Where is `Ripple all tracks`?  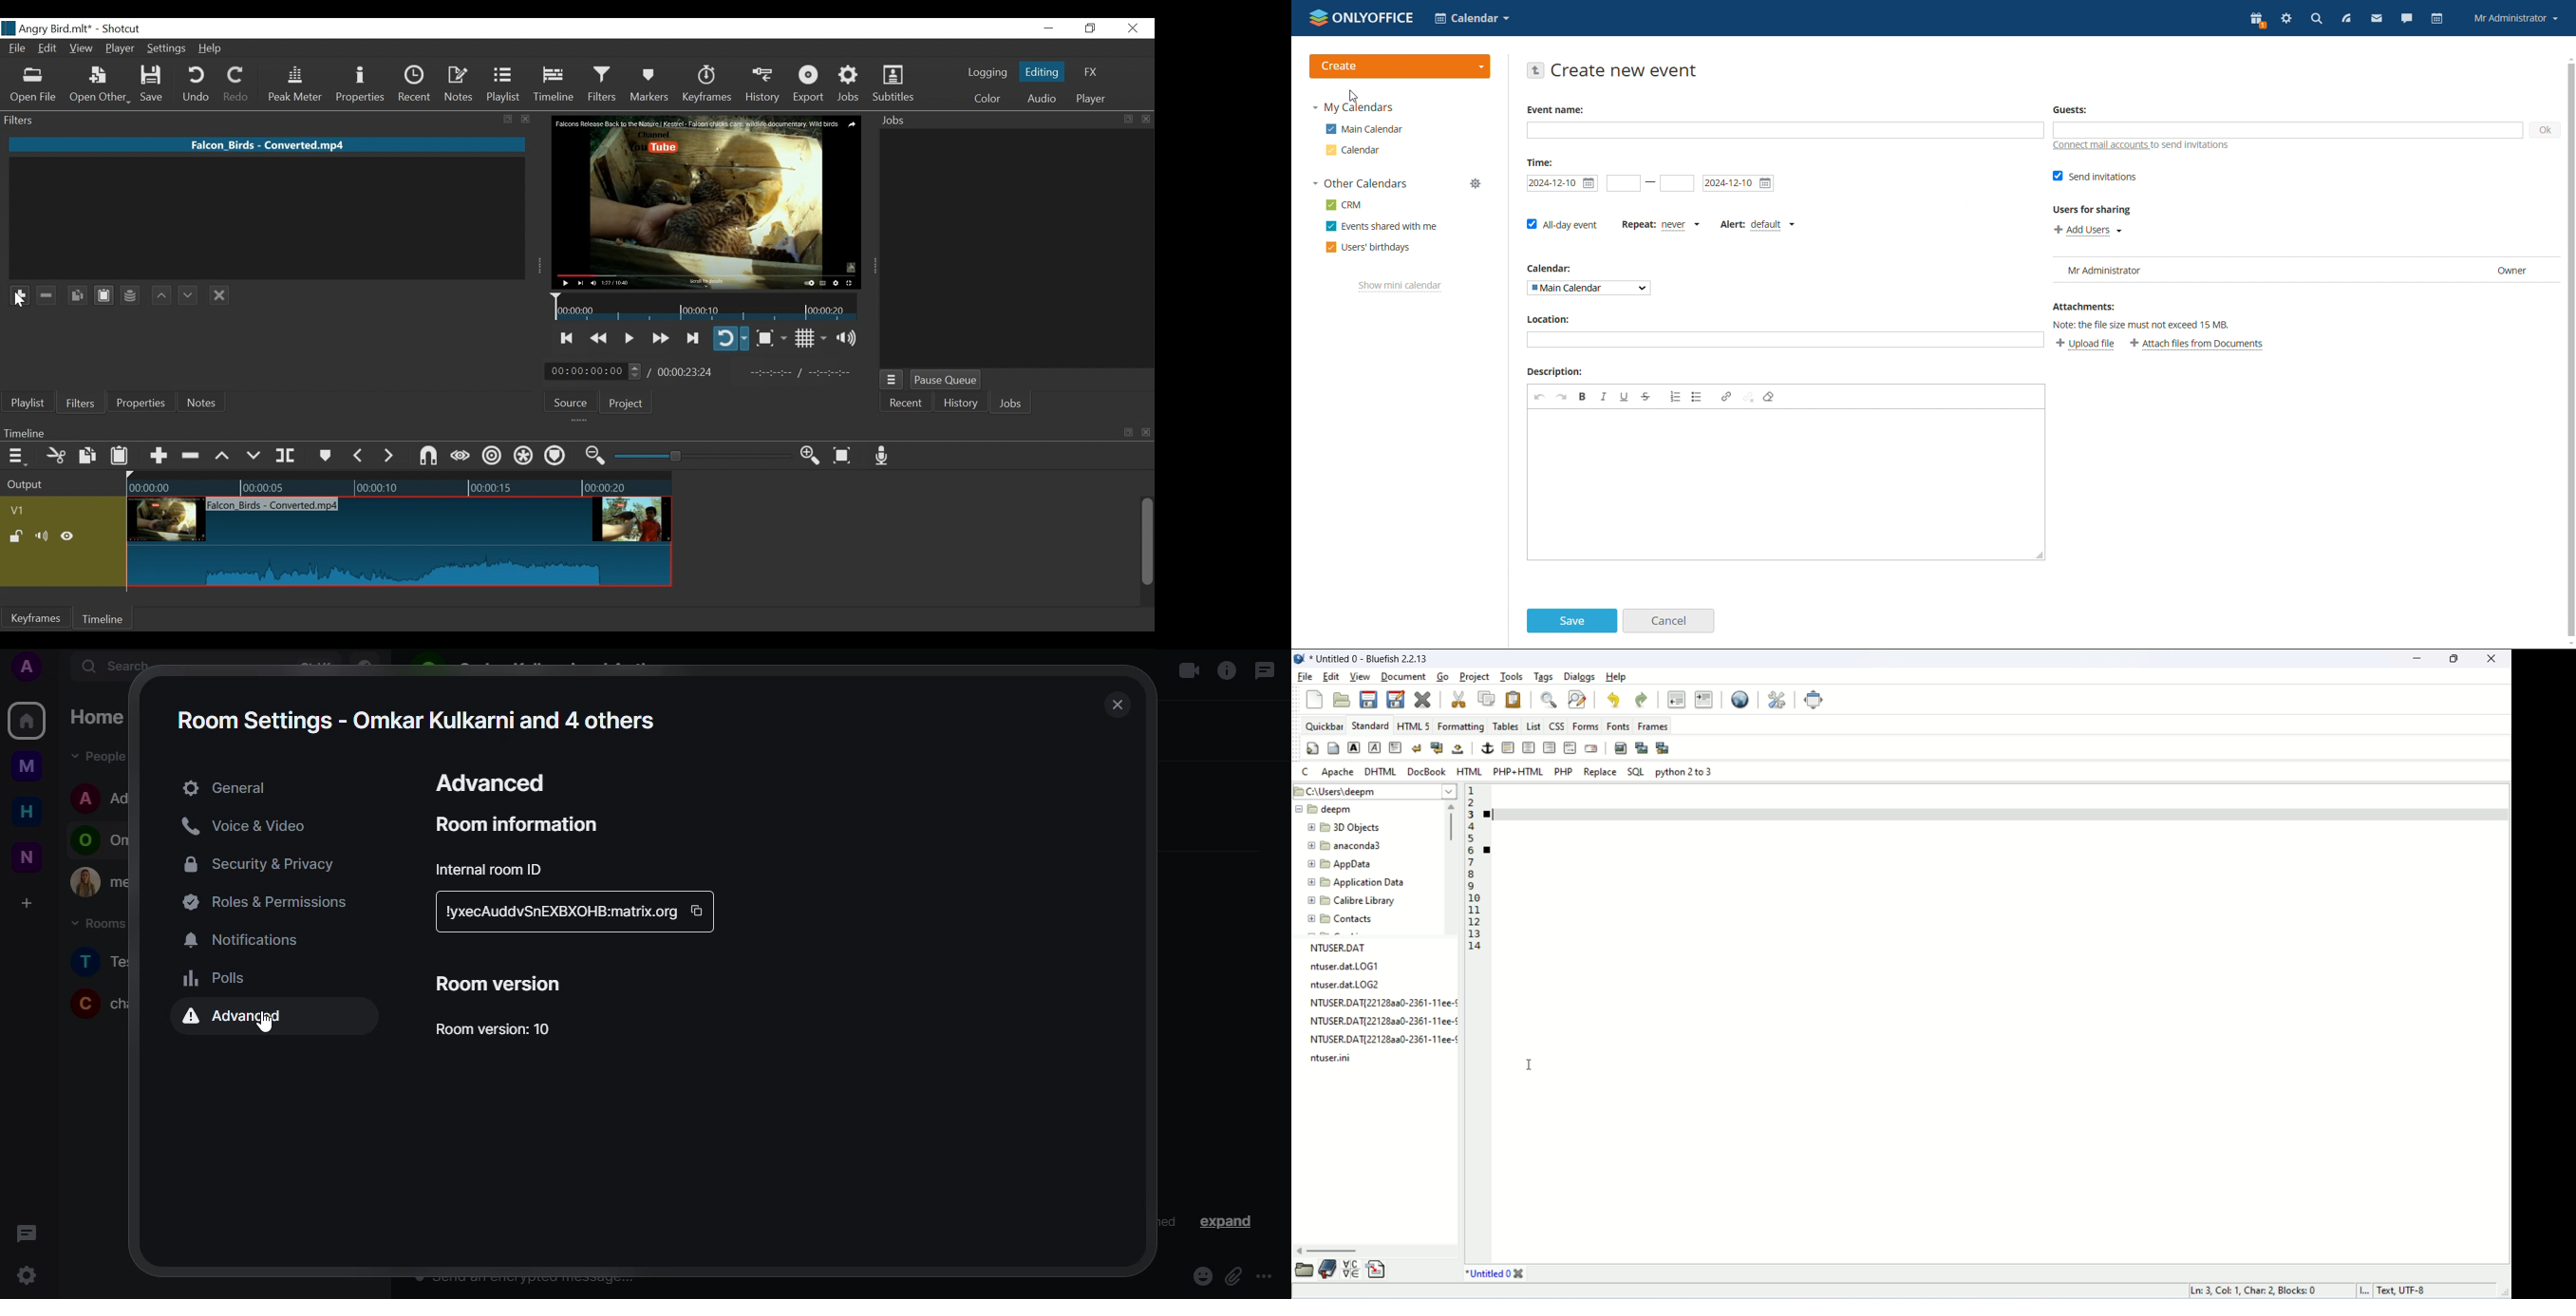
Ripple all tracks is located at coordinates (554, 457).